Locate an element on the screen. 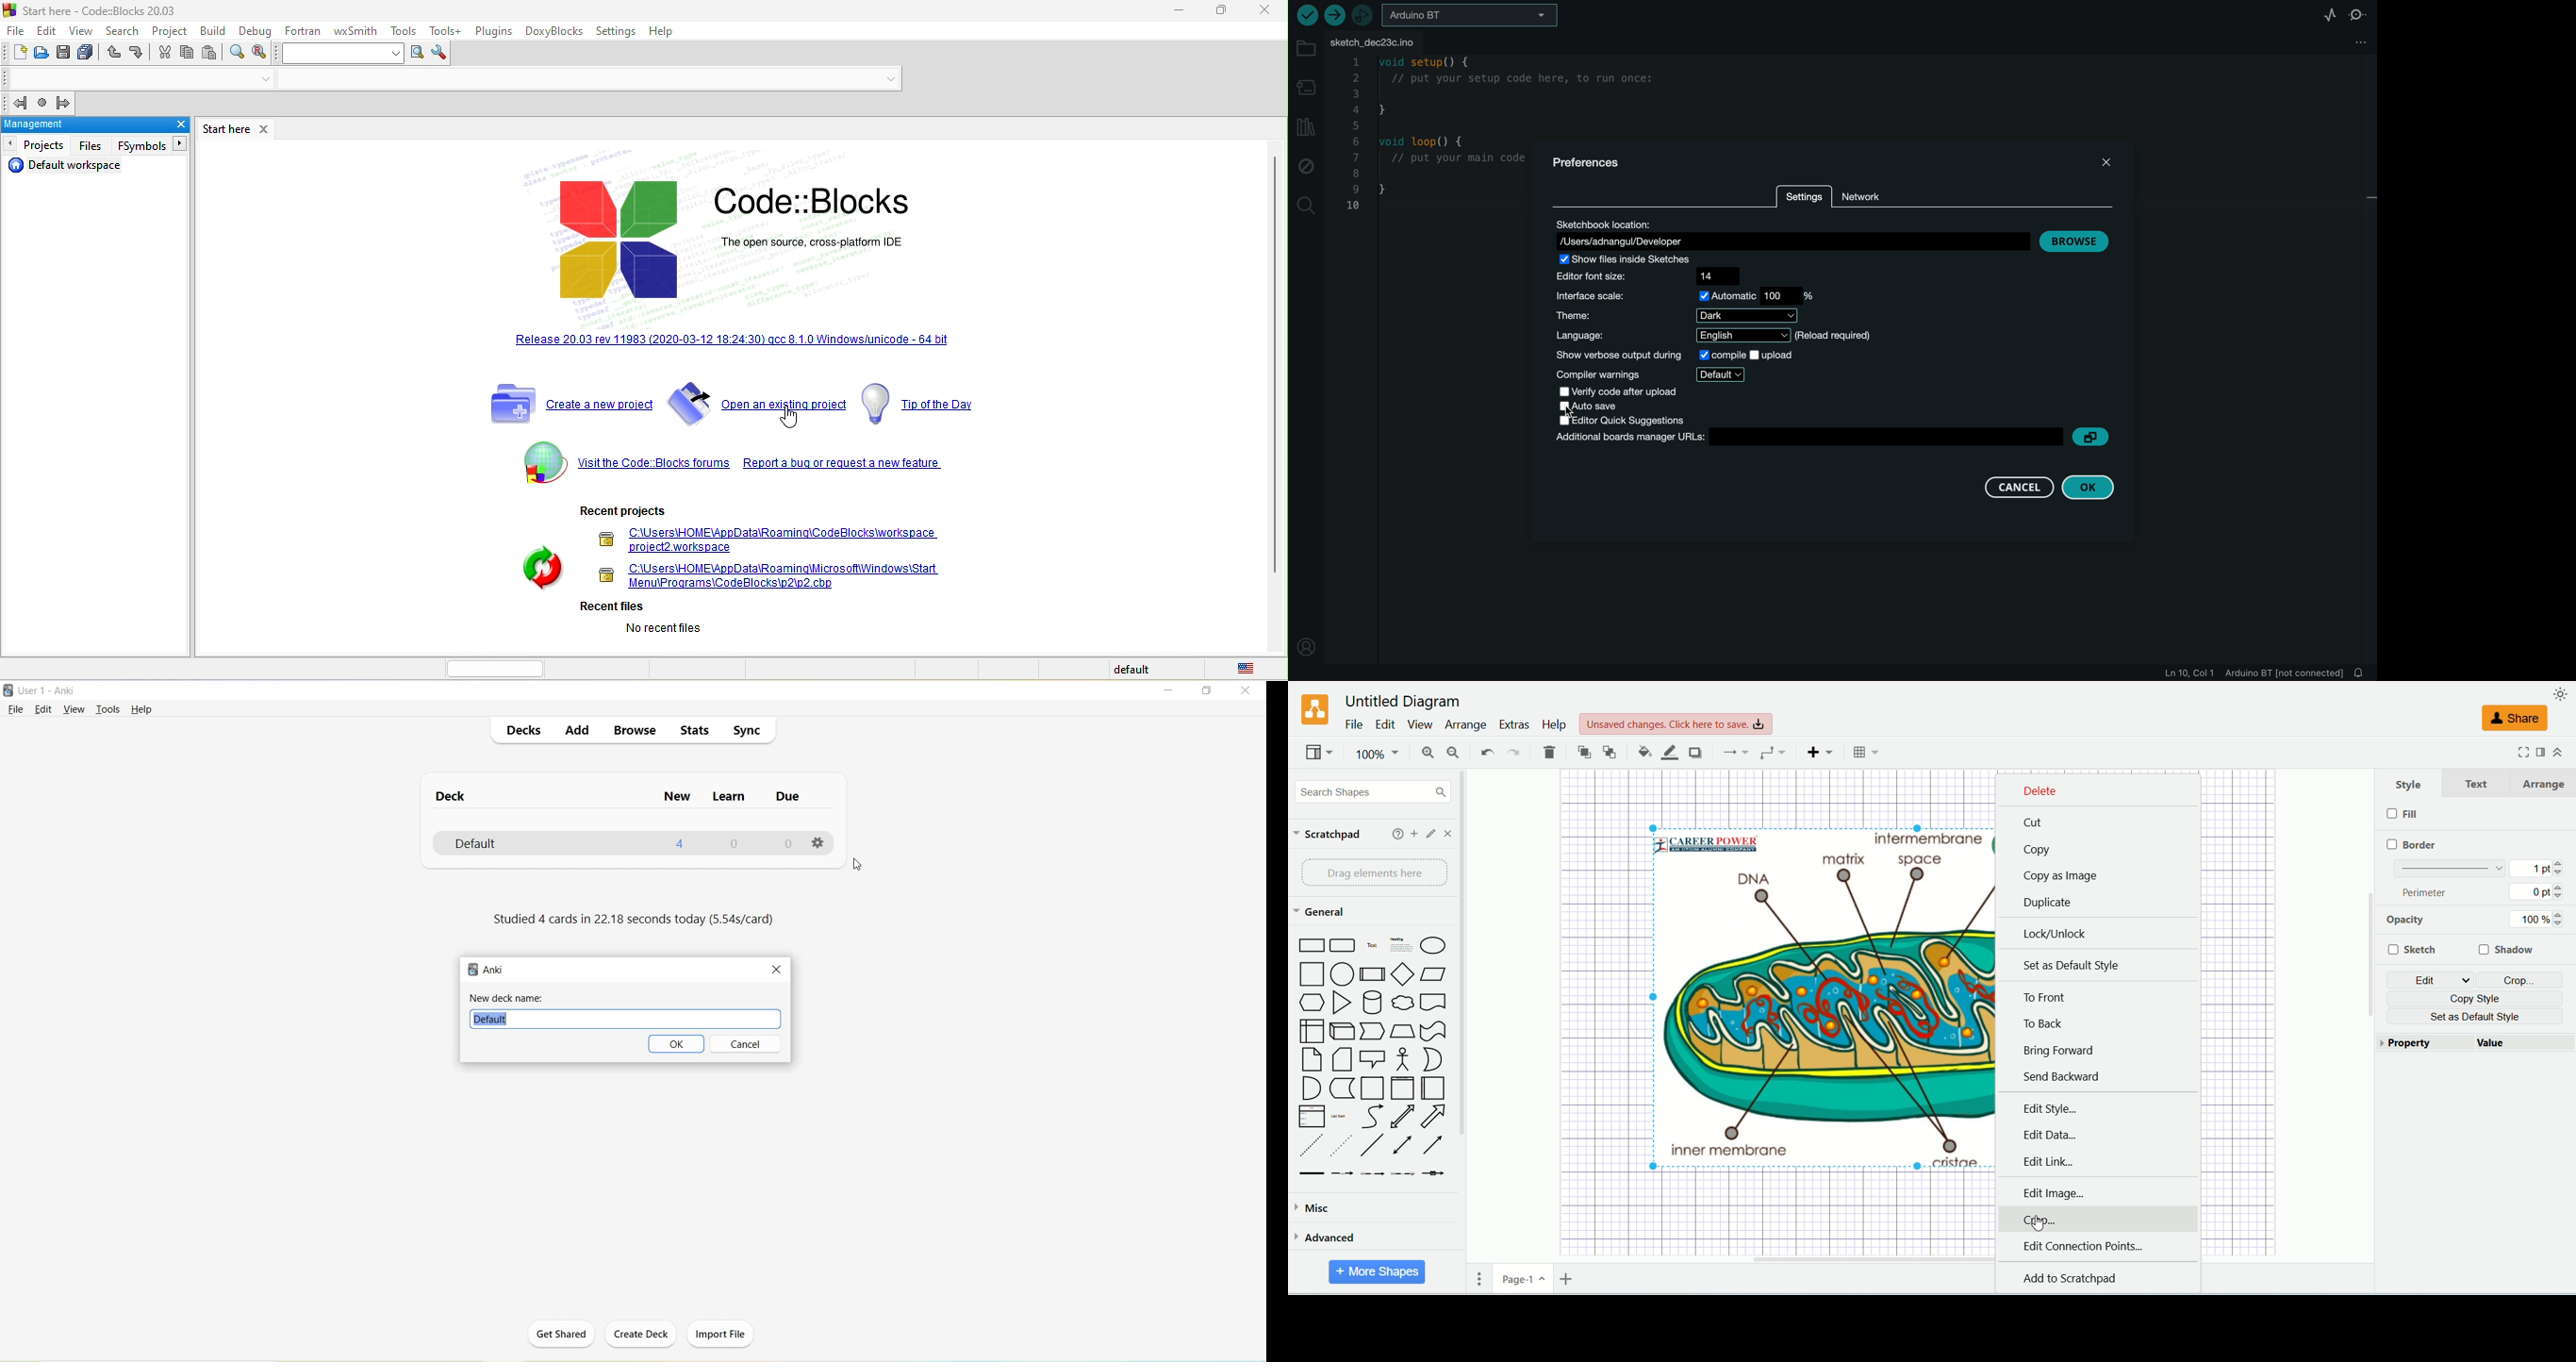  Connector with Label is located at coordinates (1342, 1175).